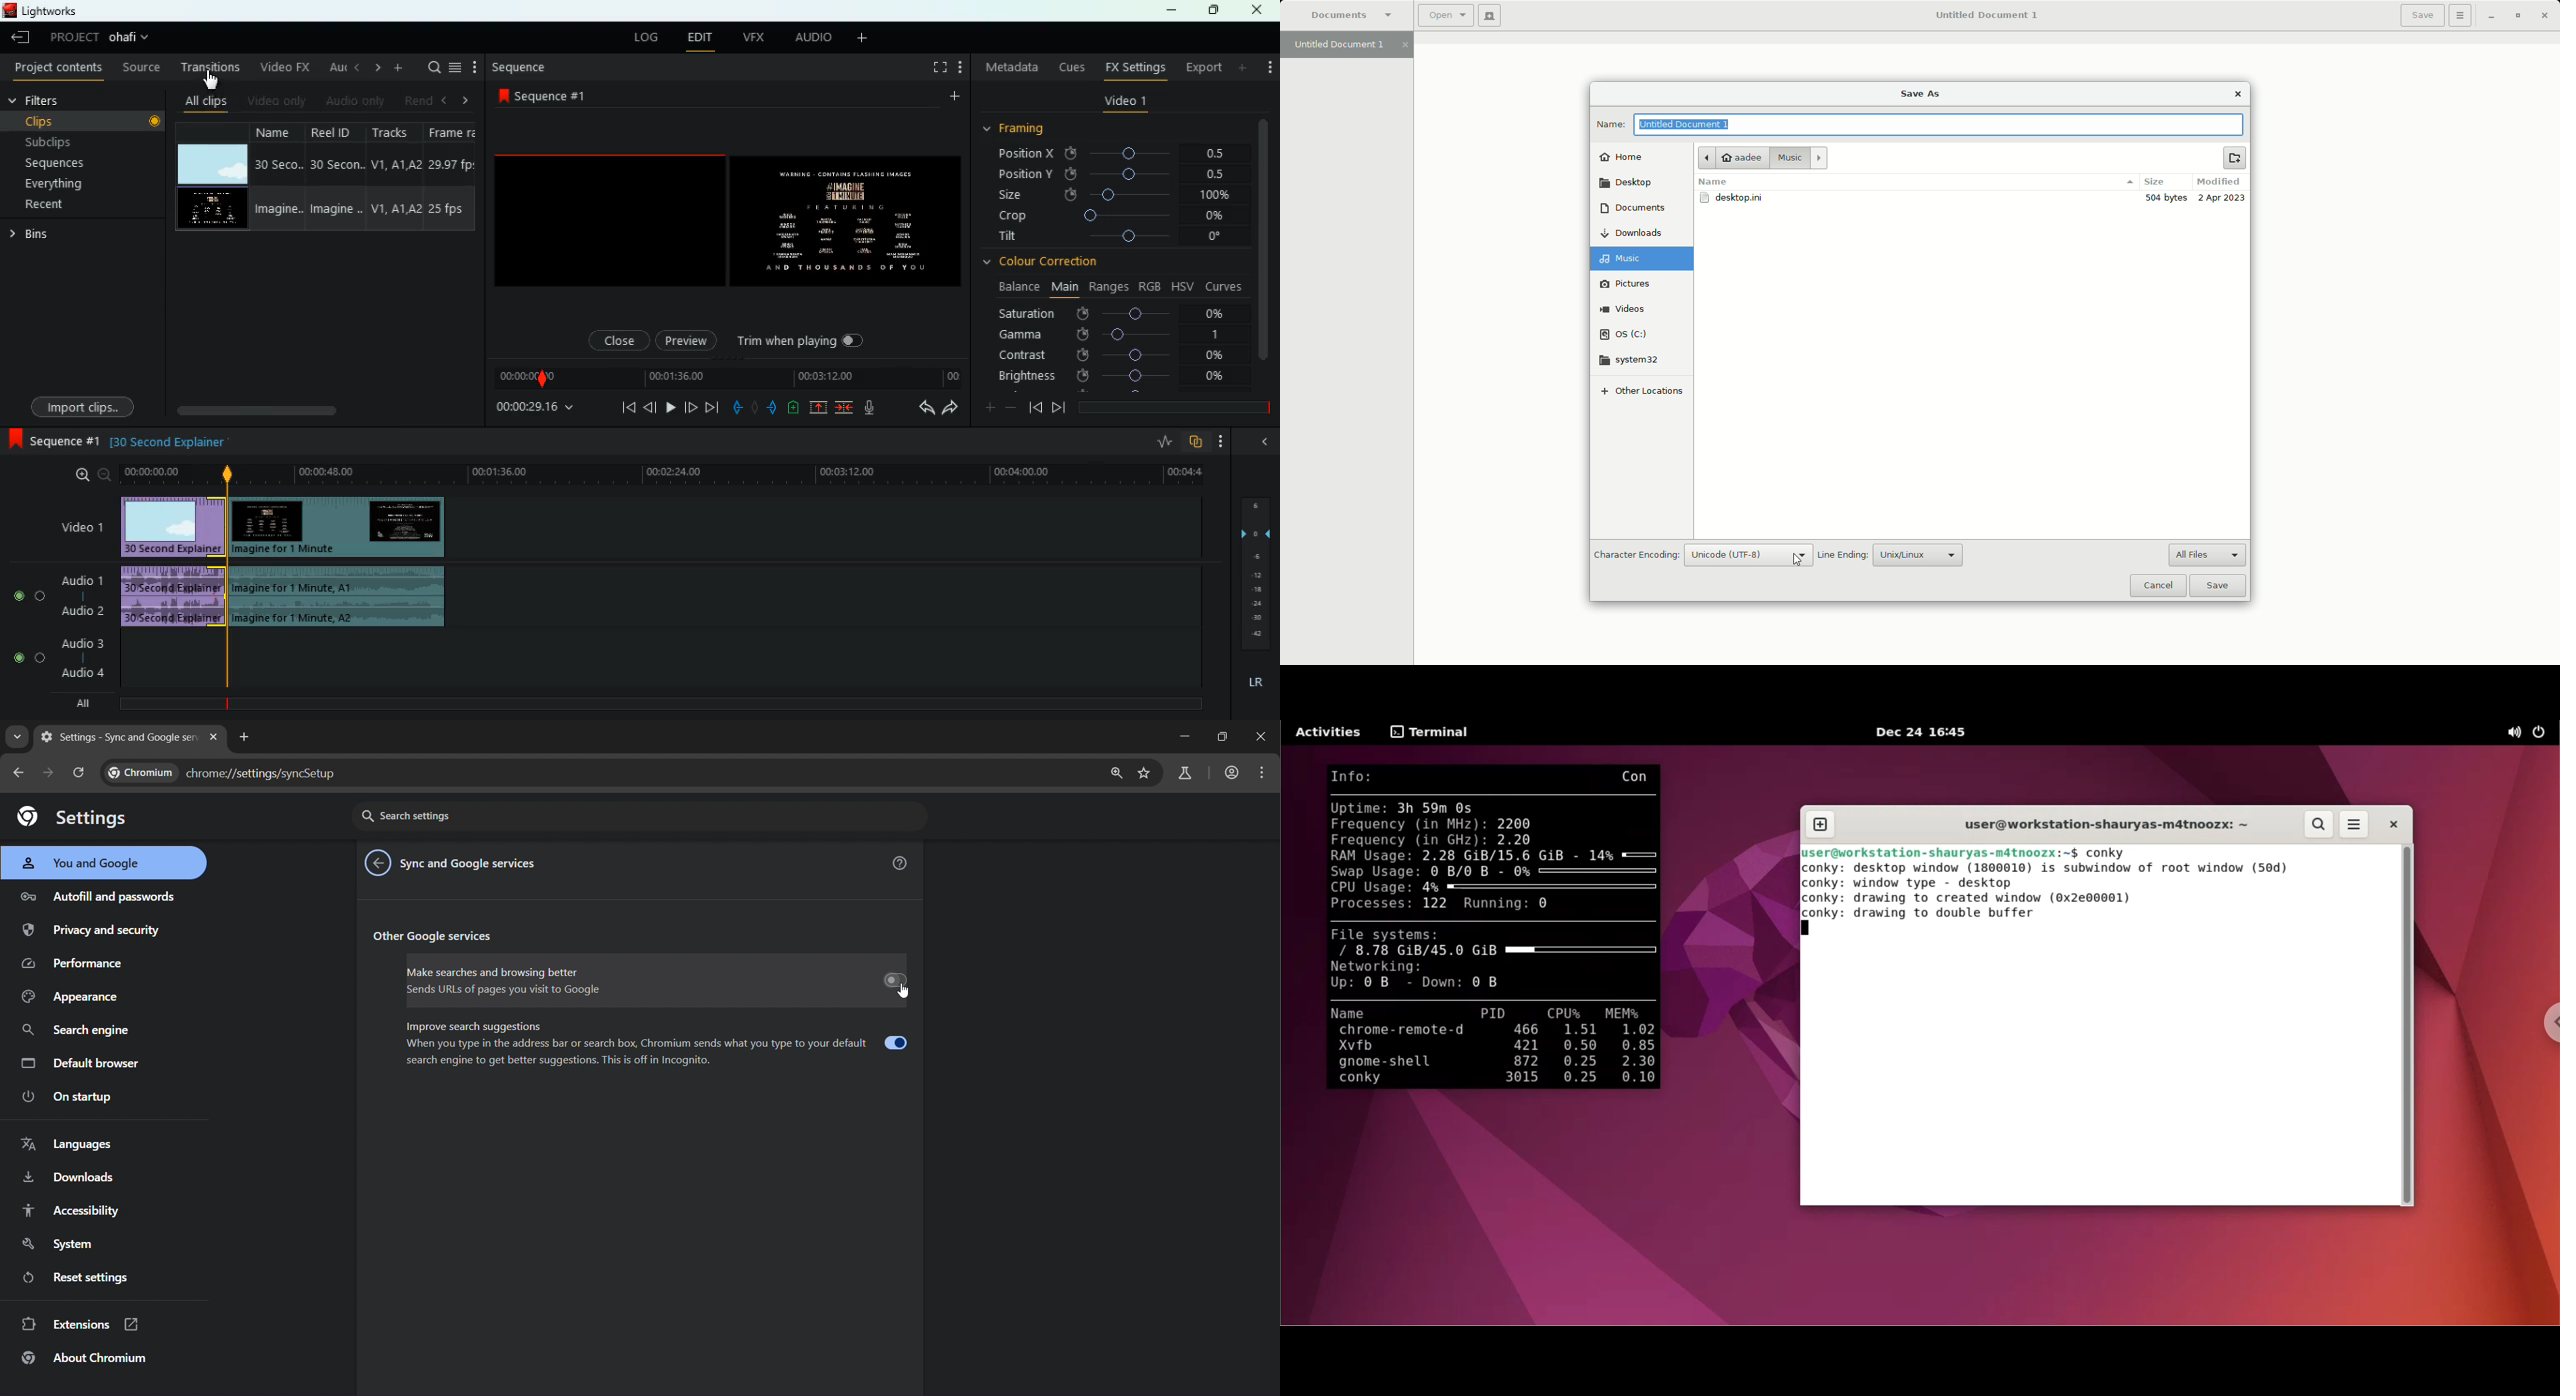 The width and height of the screenshot is (2576, 1400). I want to click on balance, so click(1016, 287).